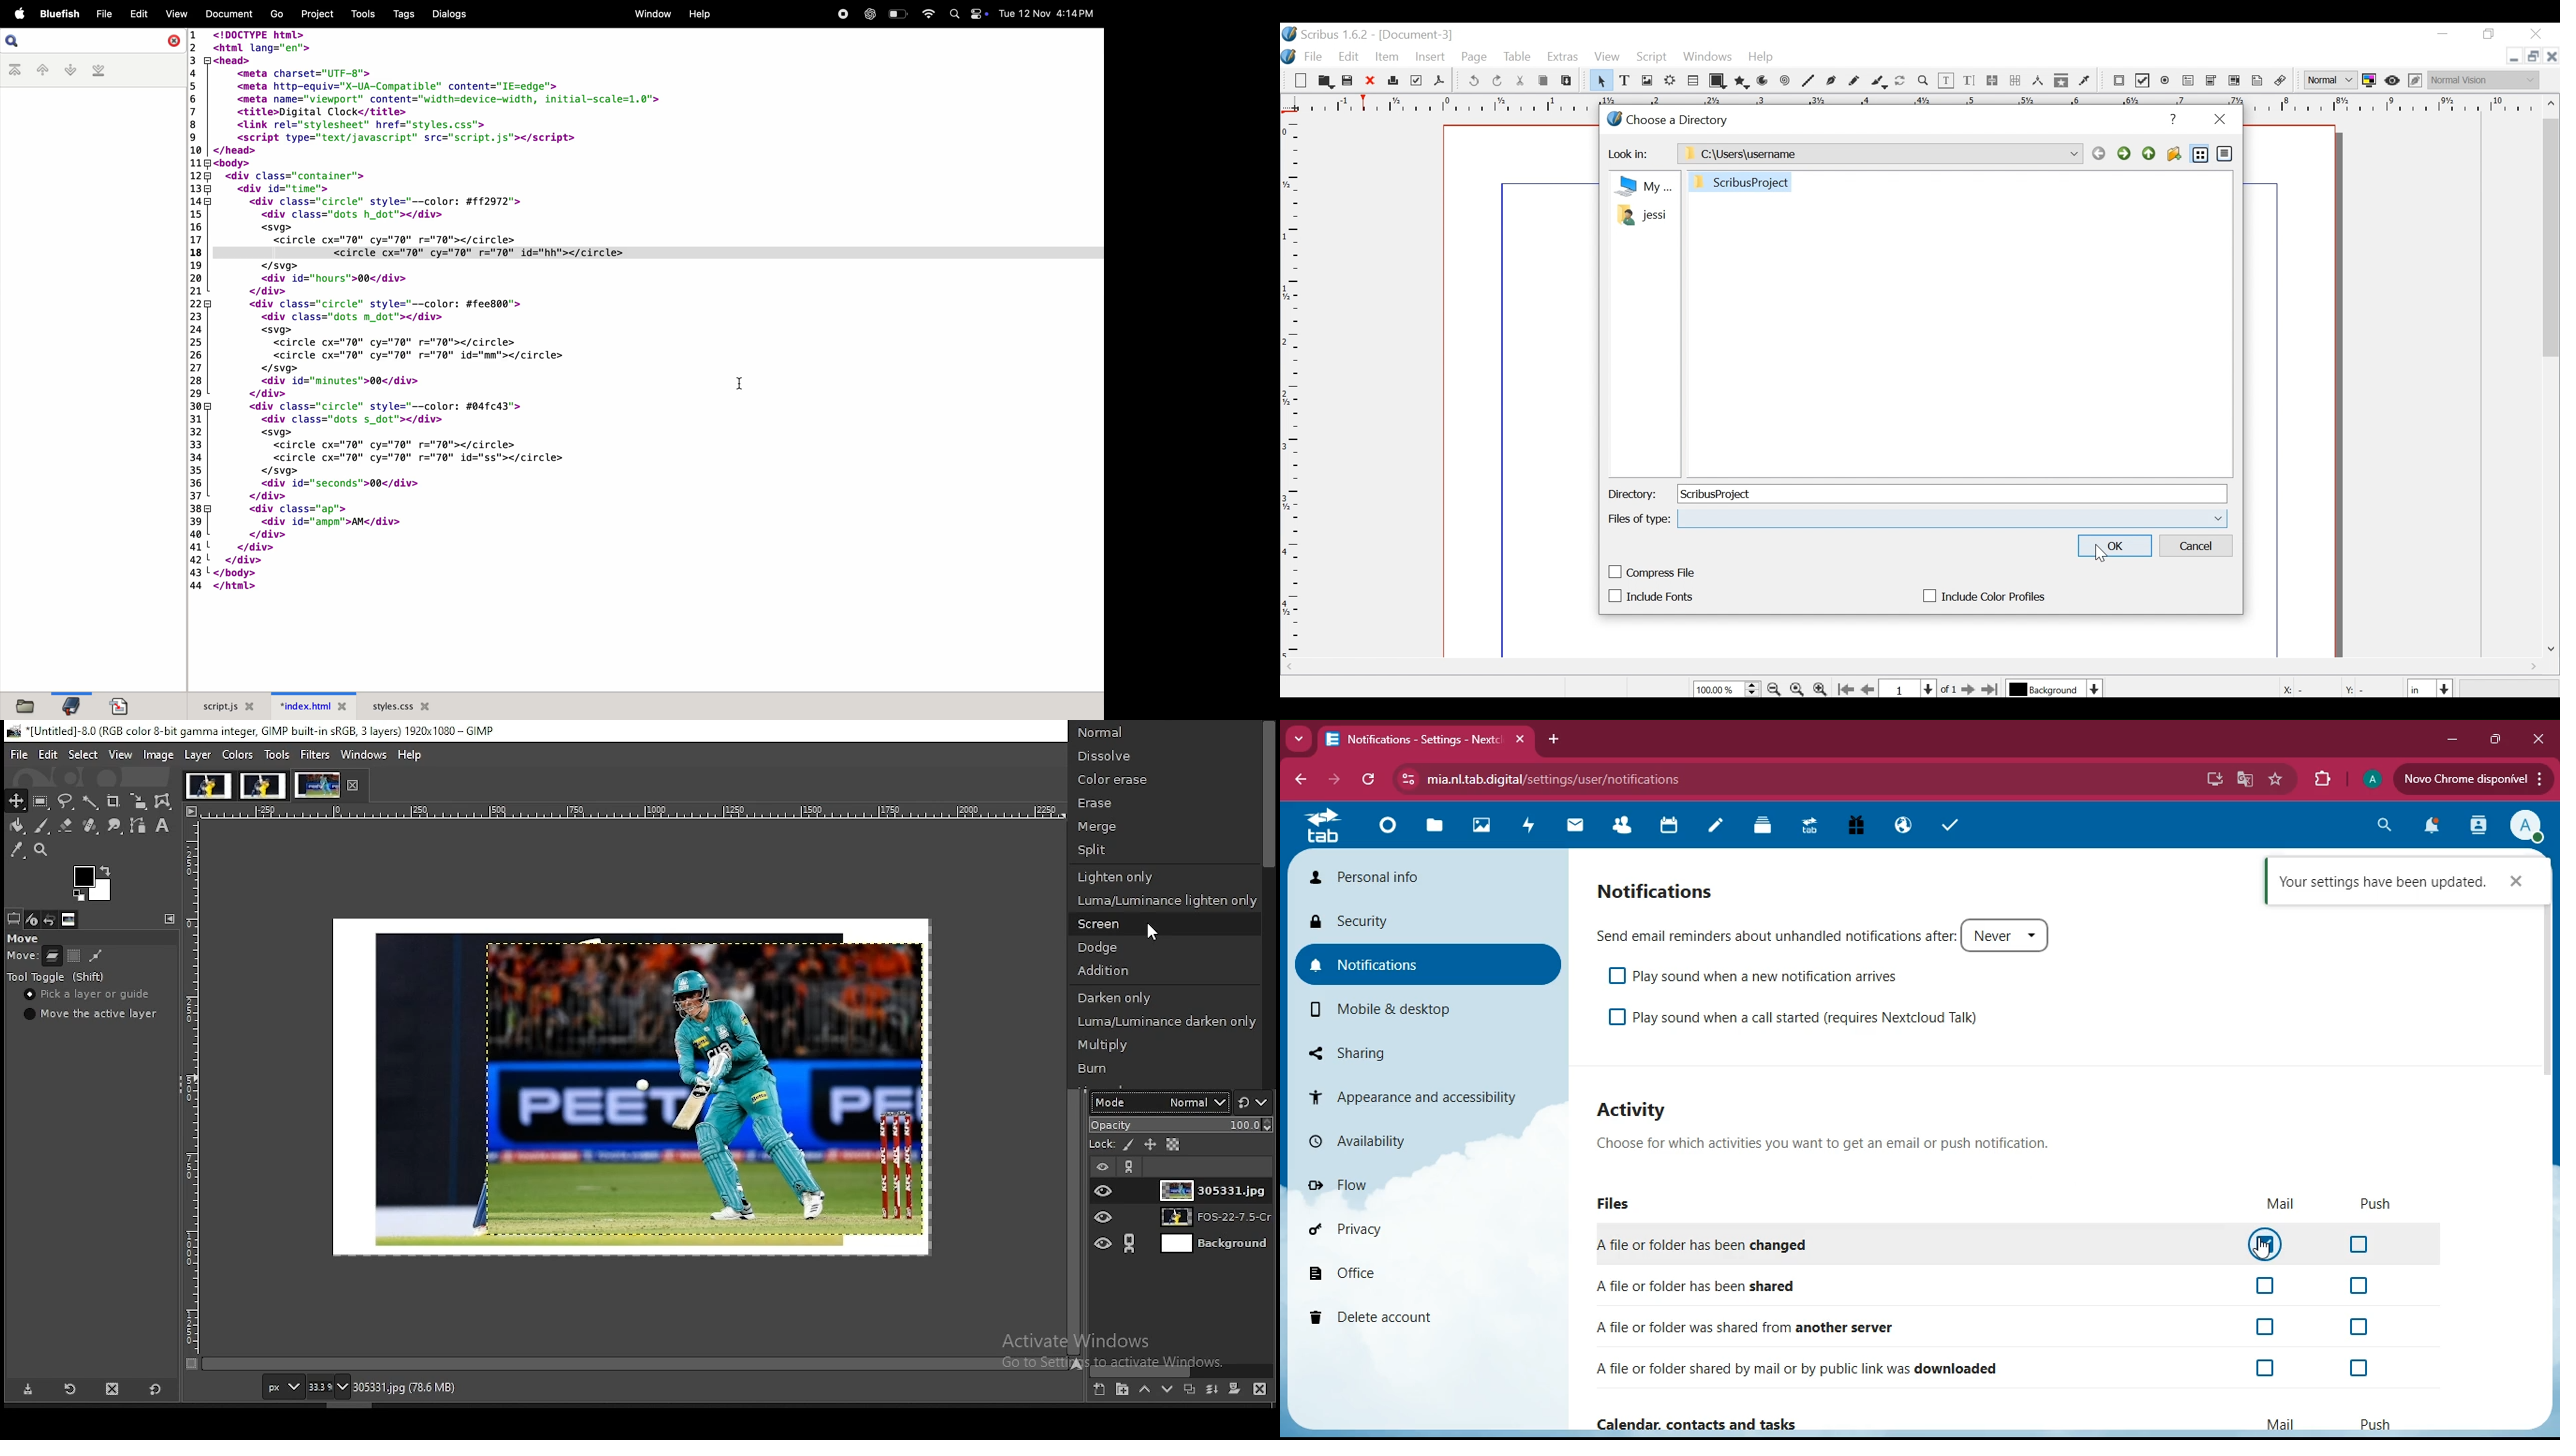  I want to click on document, so click(228, 15).